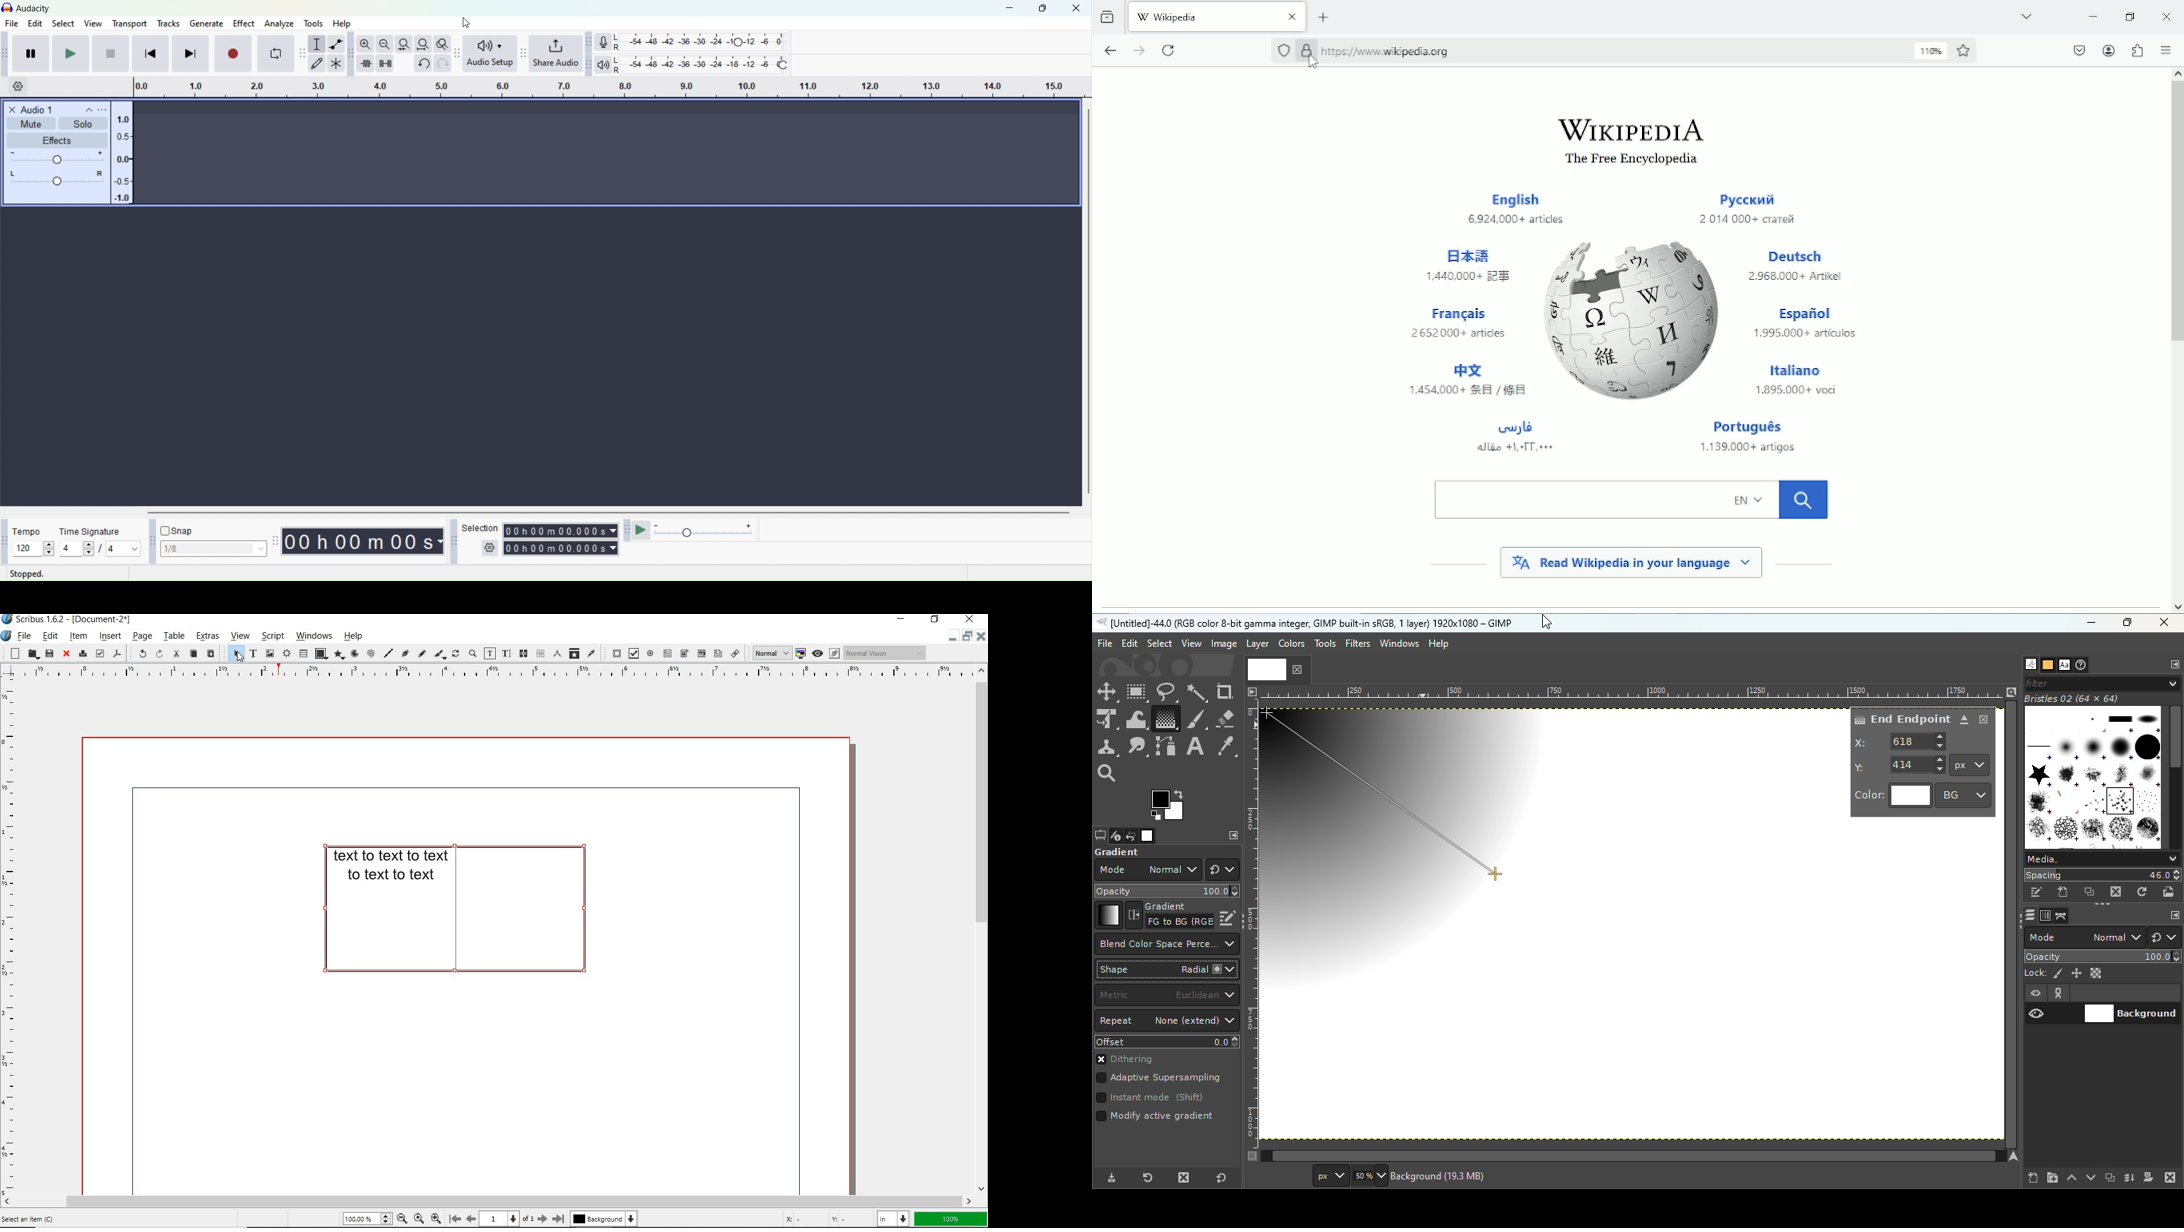  Describe the element at coordinates (303, 653) in the screenshot. I see `table` at that location.